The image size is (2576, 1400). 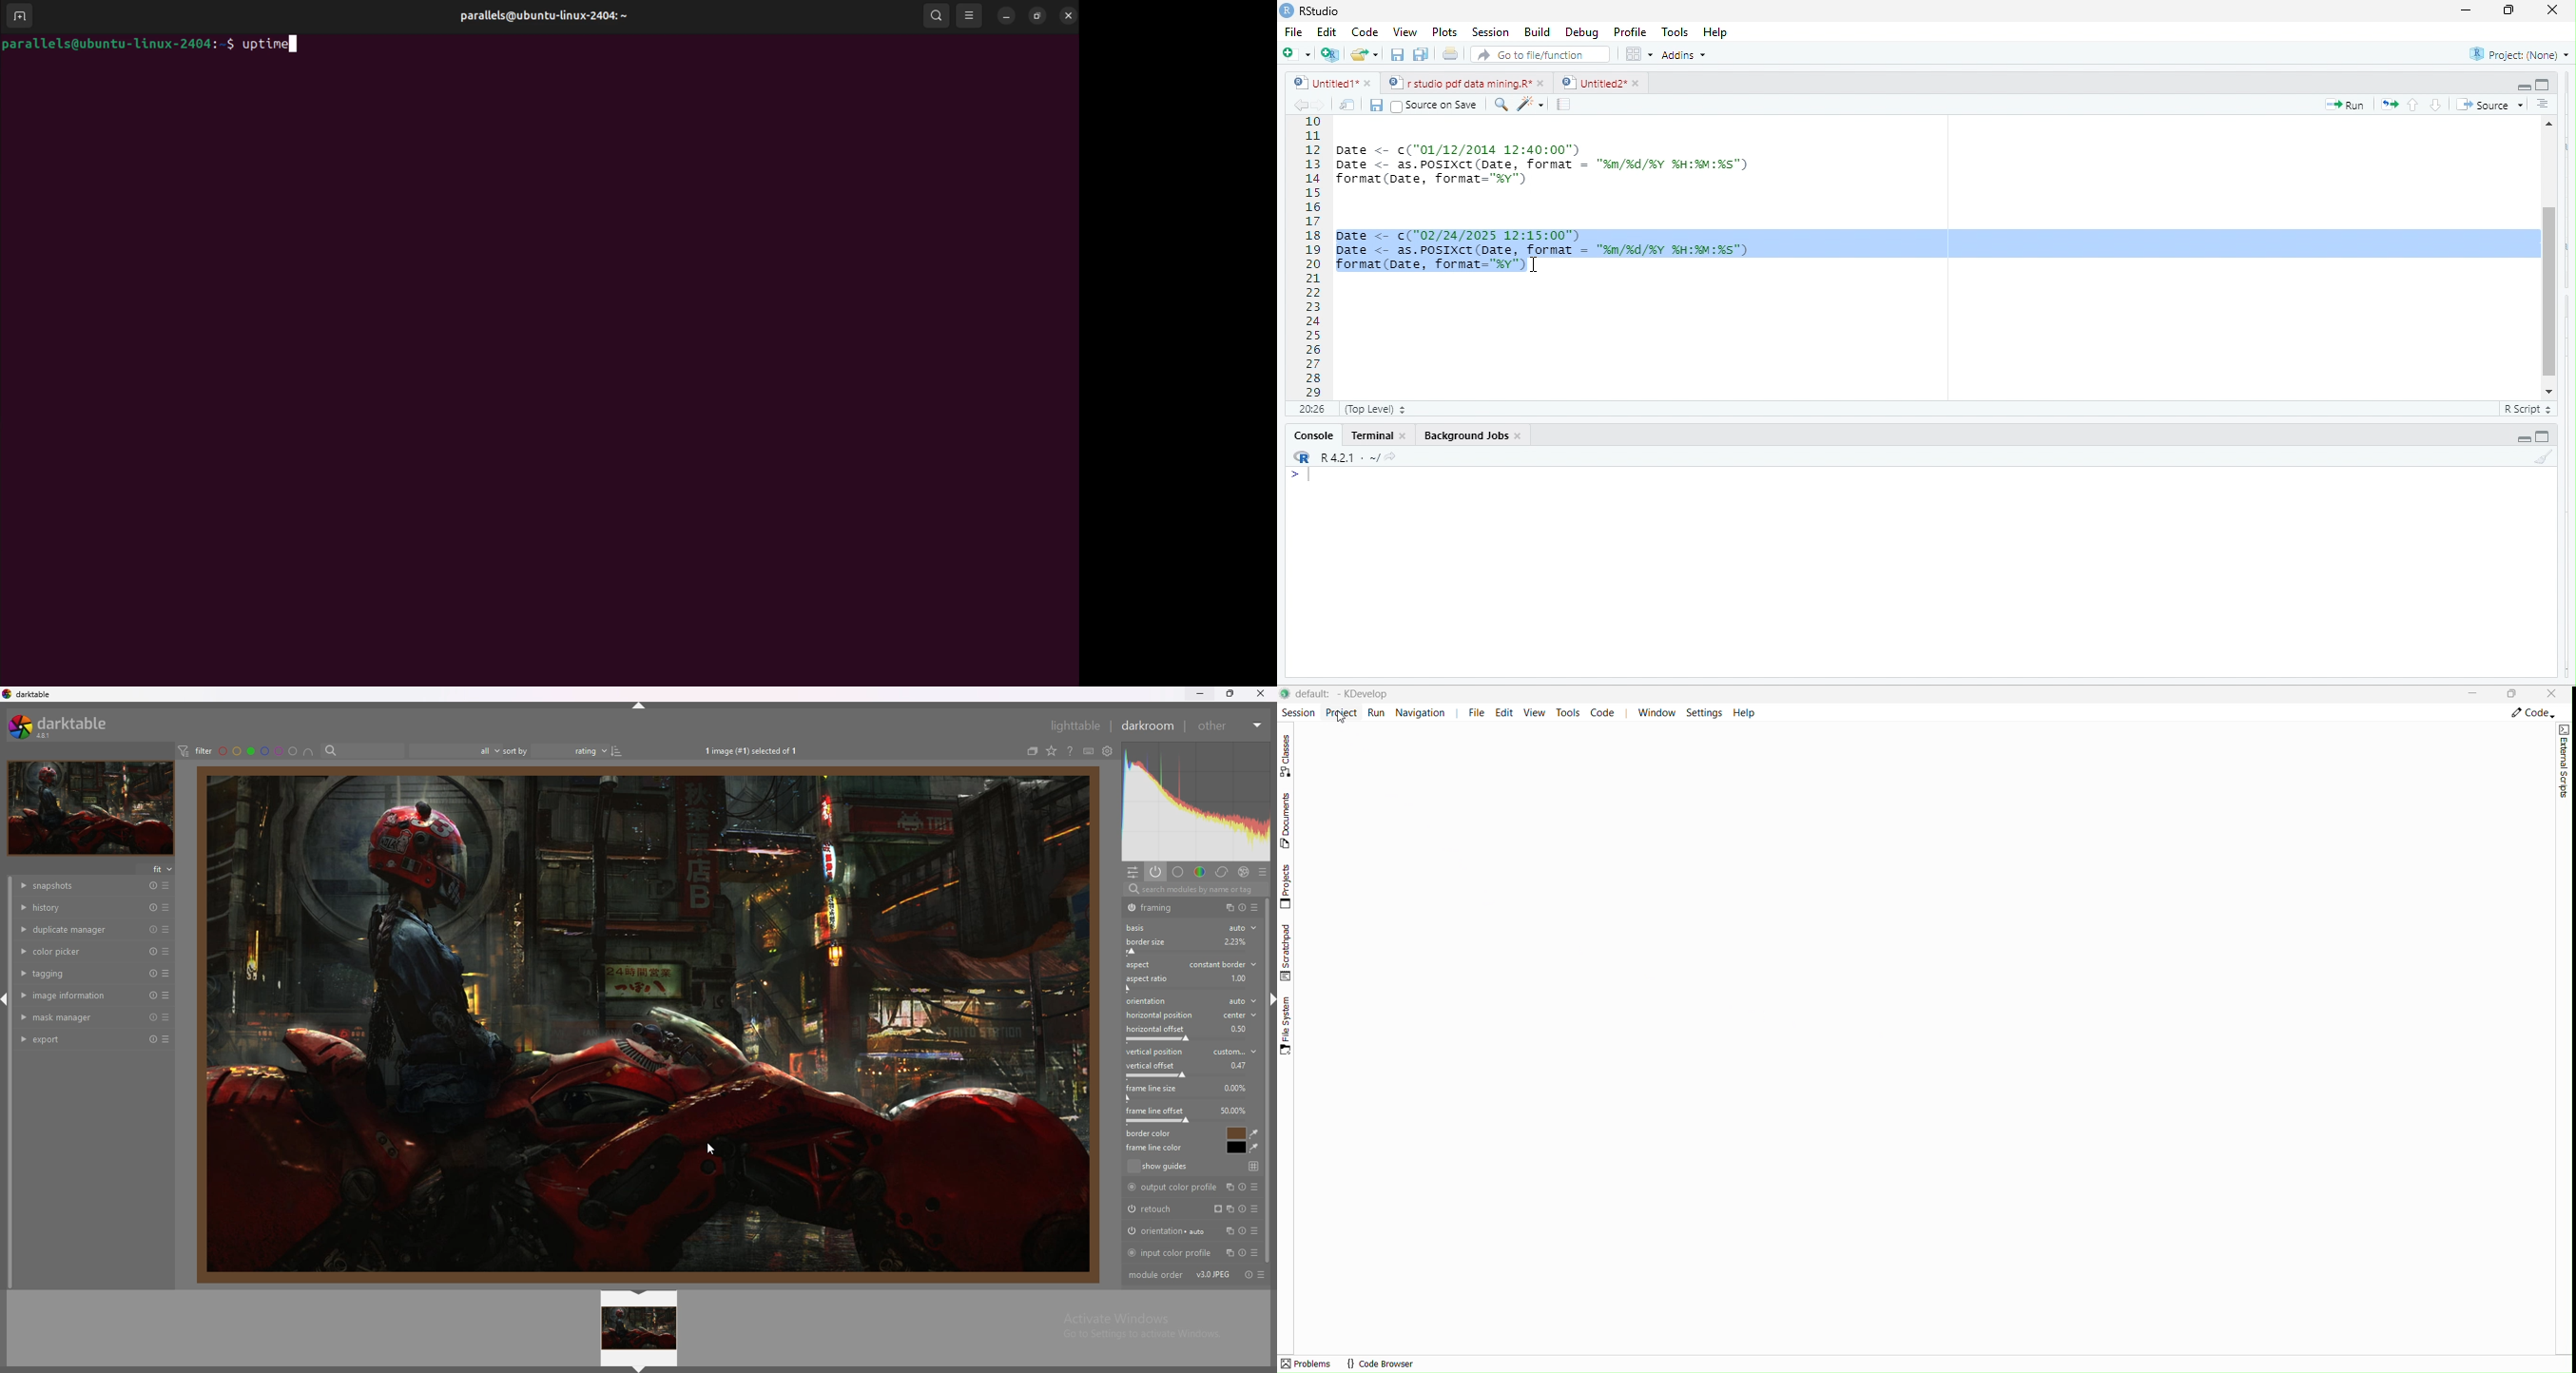 I want to click on target image minimized, so click(x=90, y=809).